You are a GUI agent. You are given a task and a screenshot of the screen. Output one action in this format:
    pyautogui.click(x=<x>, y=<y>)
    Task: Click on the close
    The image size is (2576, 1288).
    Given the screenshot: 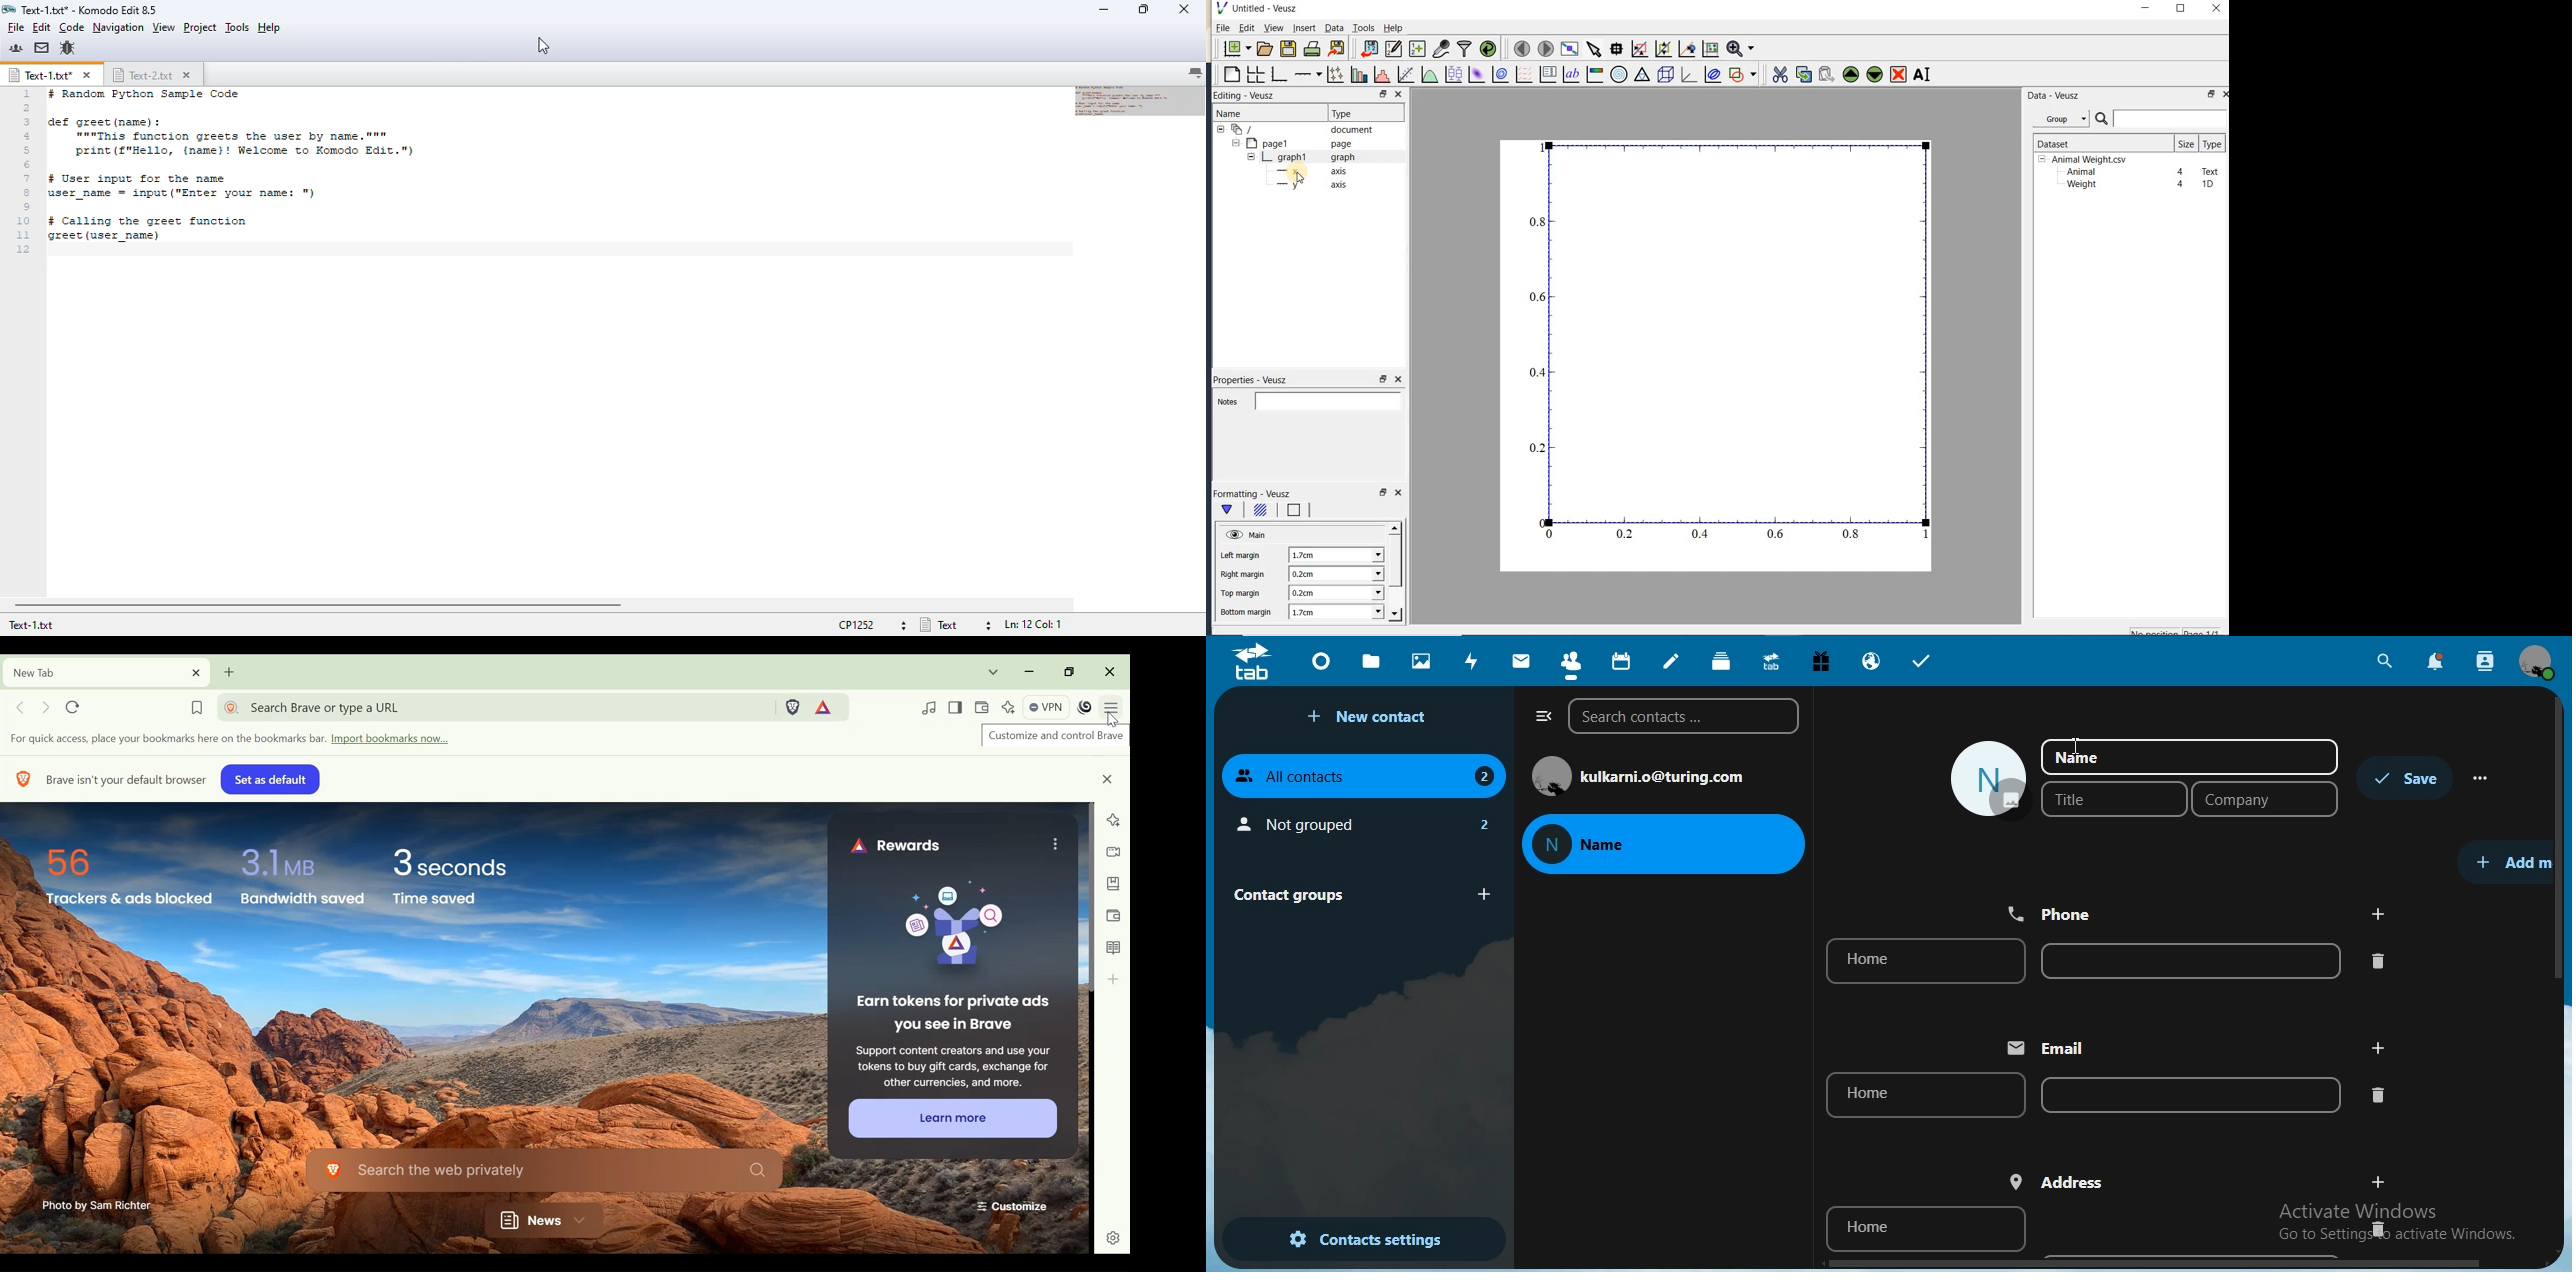 What is the action you would take?
    pyautogui.click(x=1107, y=778)
    